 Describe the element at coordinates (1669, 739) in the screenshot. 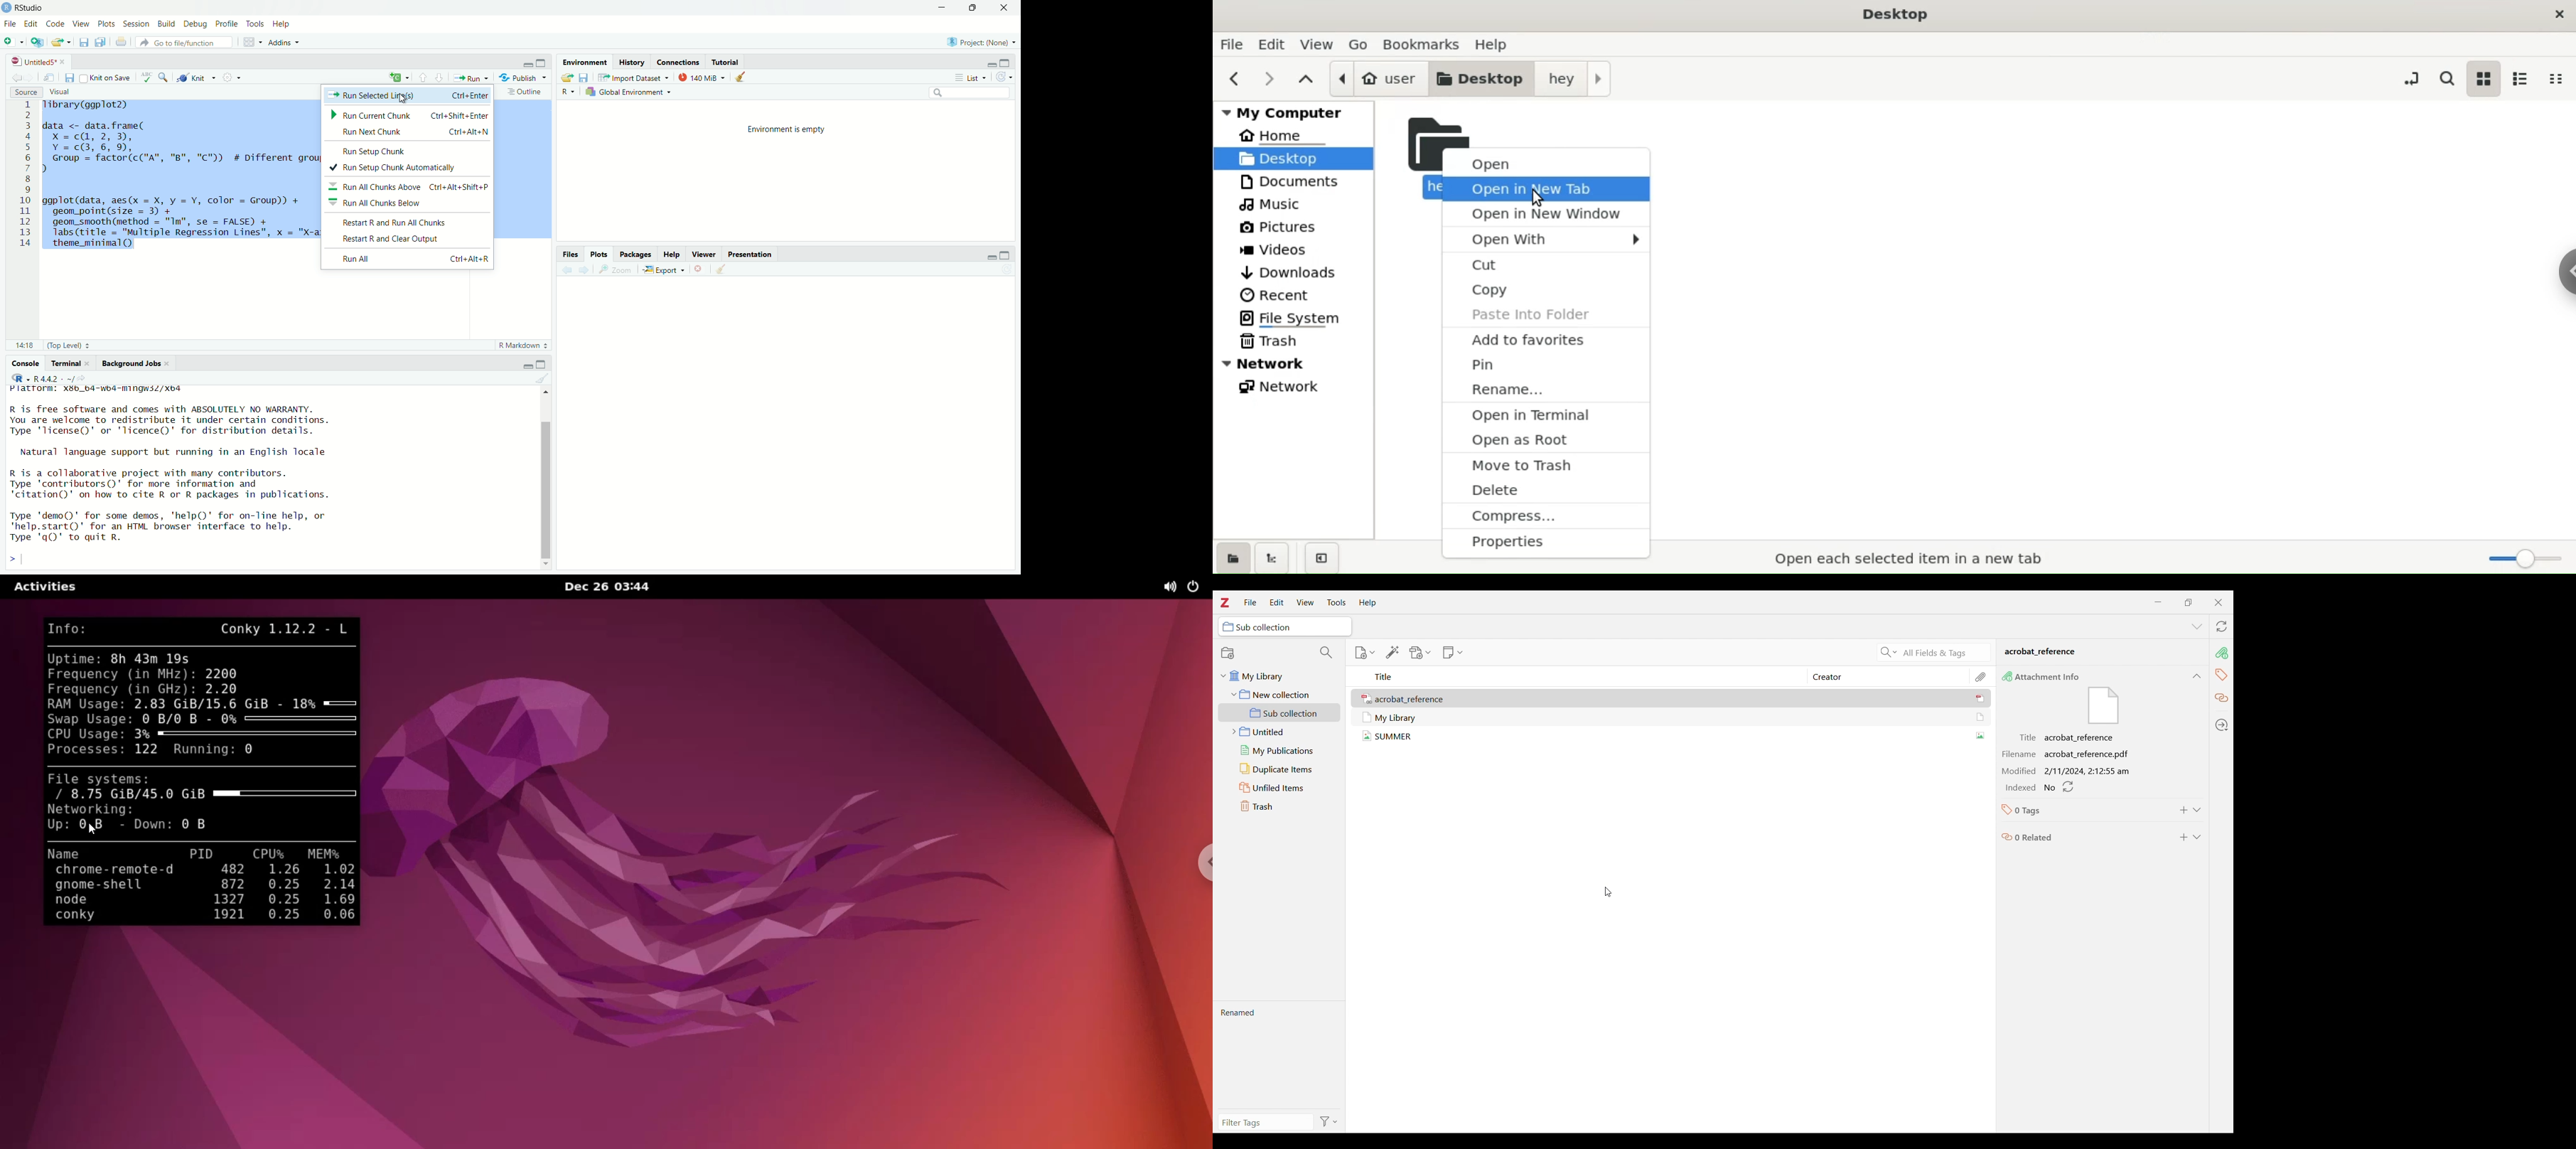

I see `Selected file` at that location.